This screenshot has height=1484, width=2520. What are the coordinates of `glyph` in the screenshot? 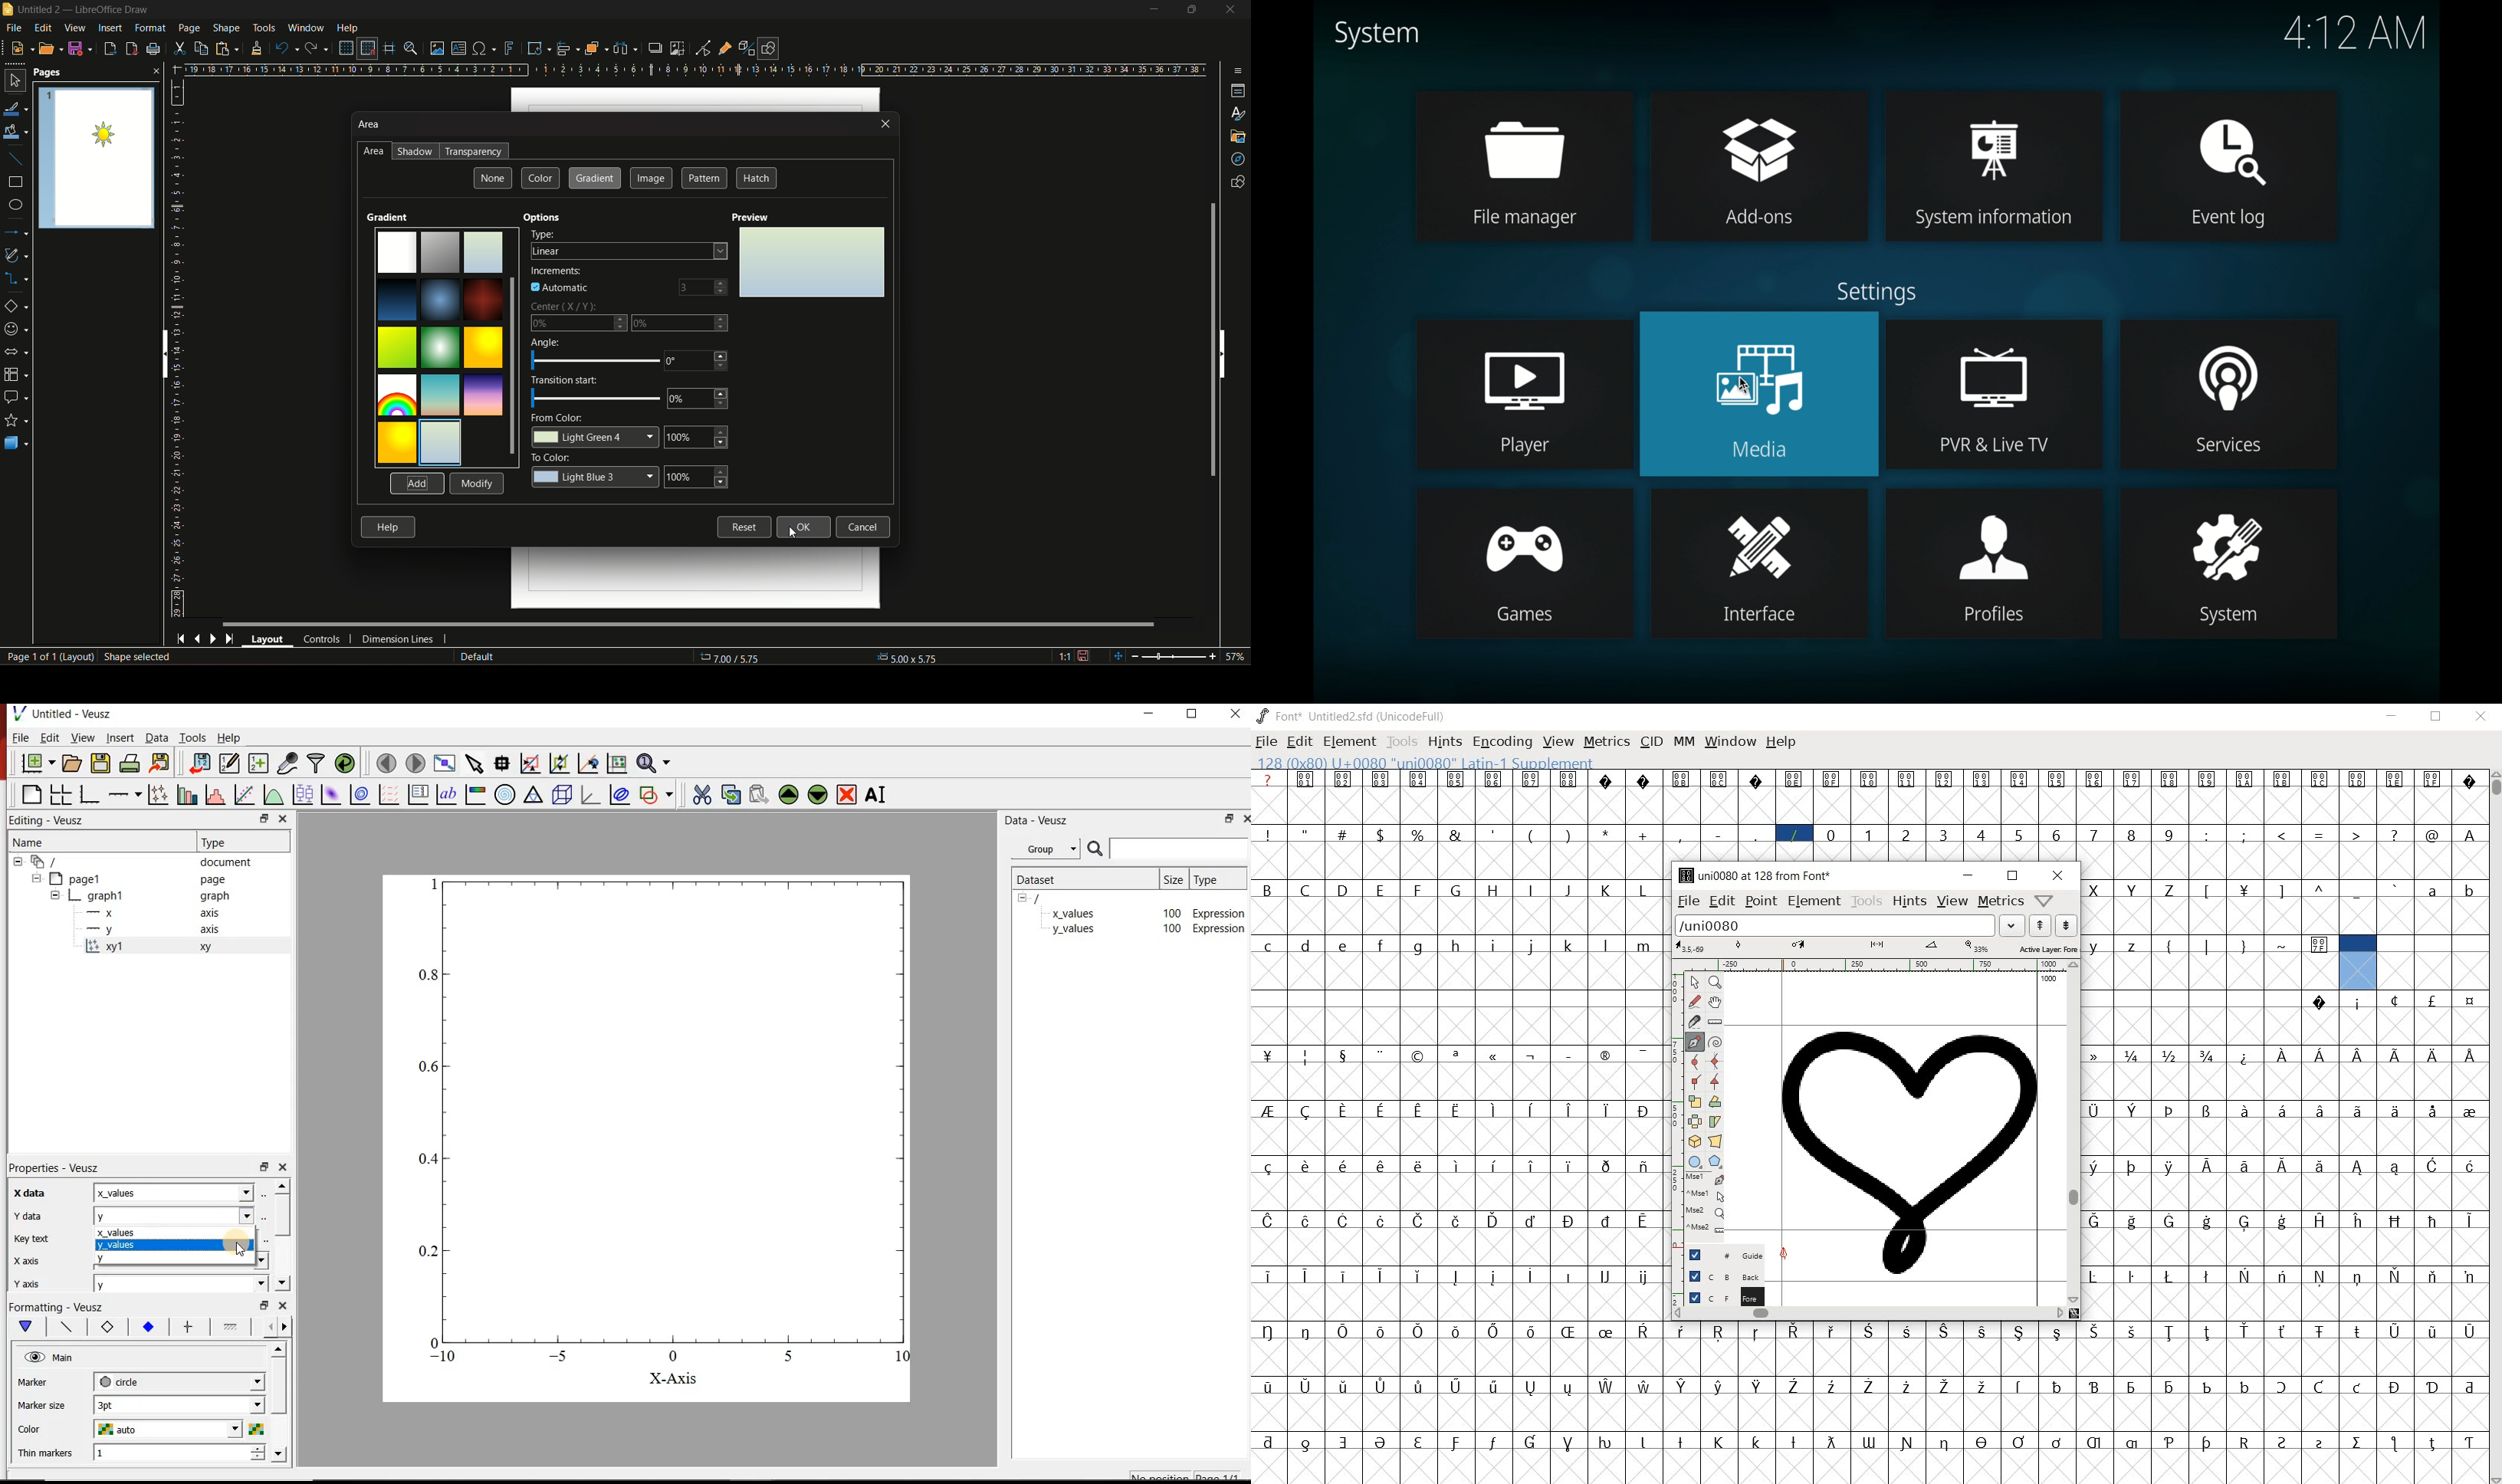 It's located at (2093, 1221).